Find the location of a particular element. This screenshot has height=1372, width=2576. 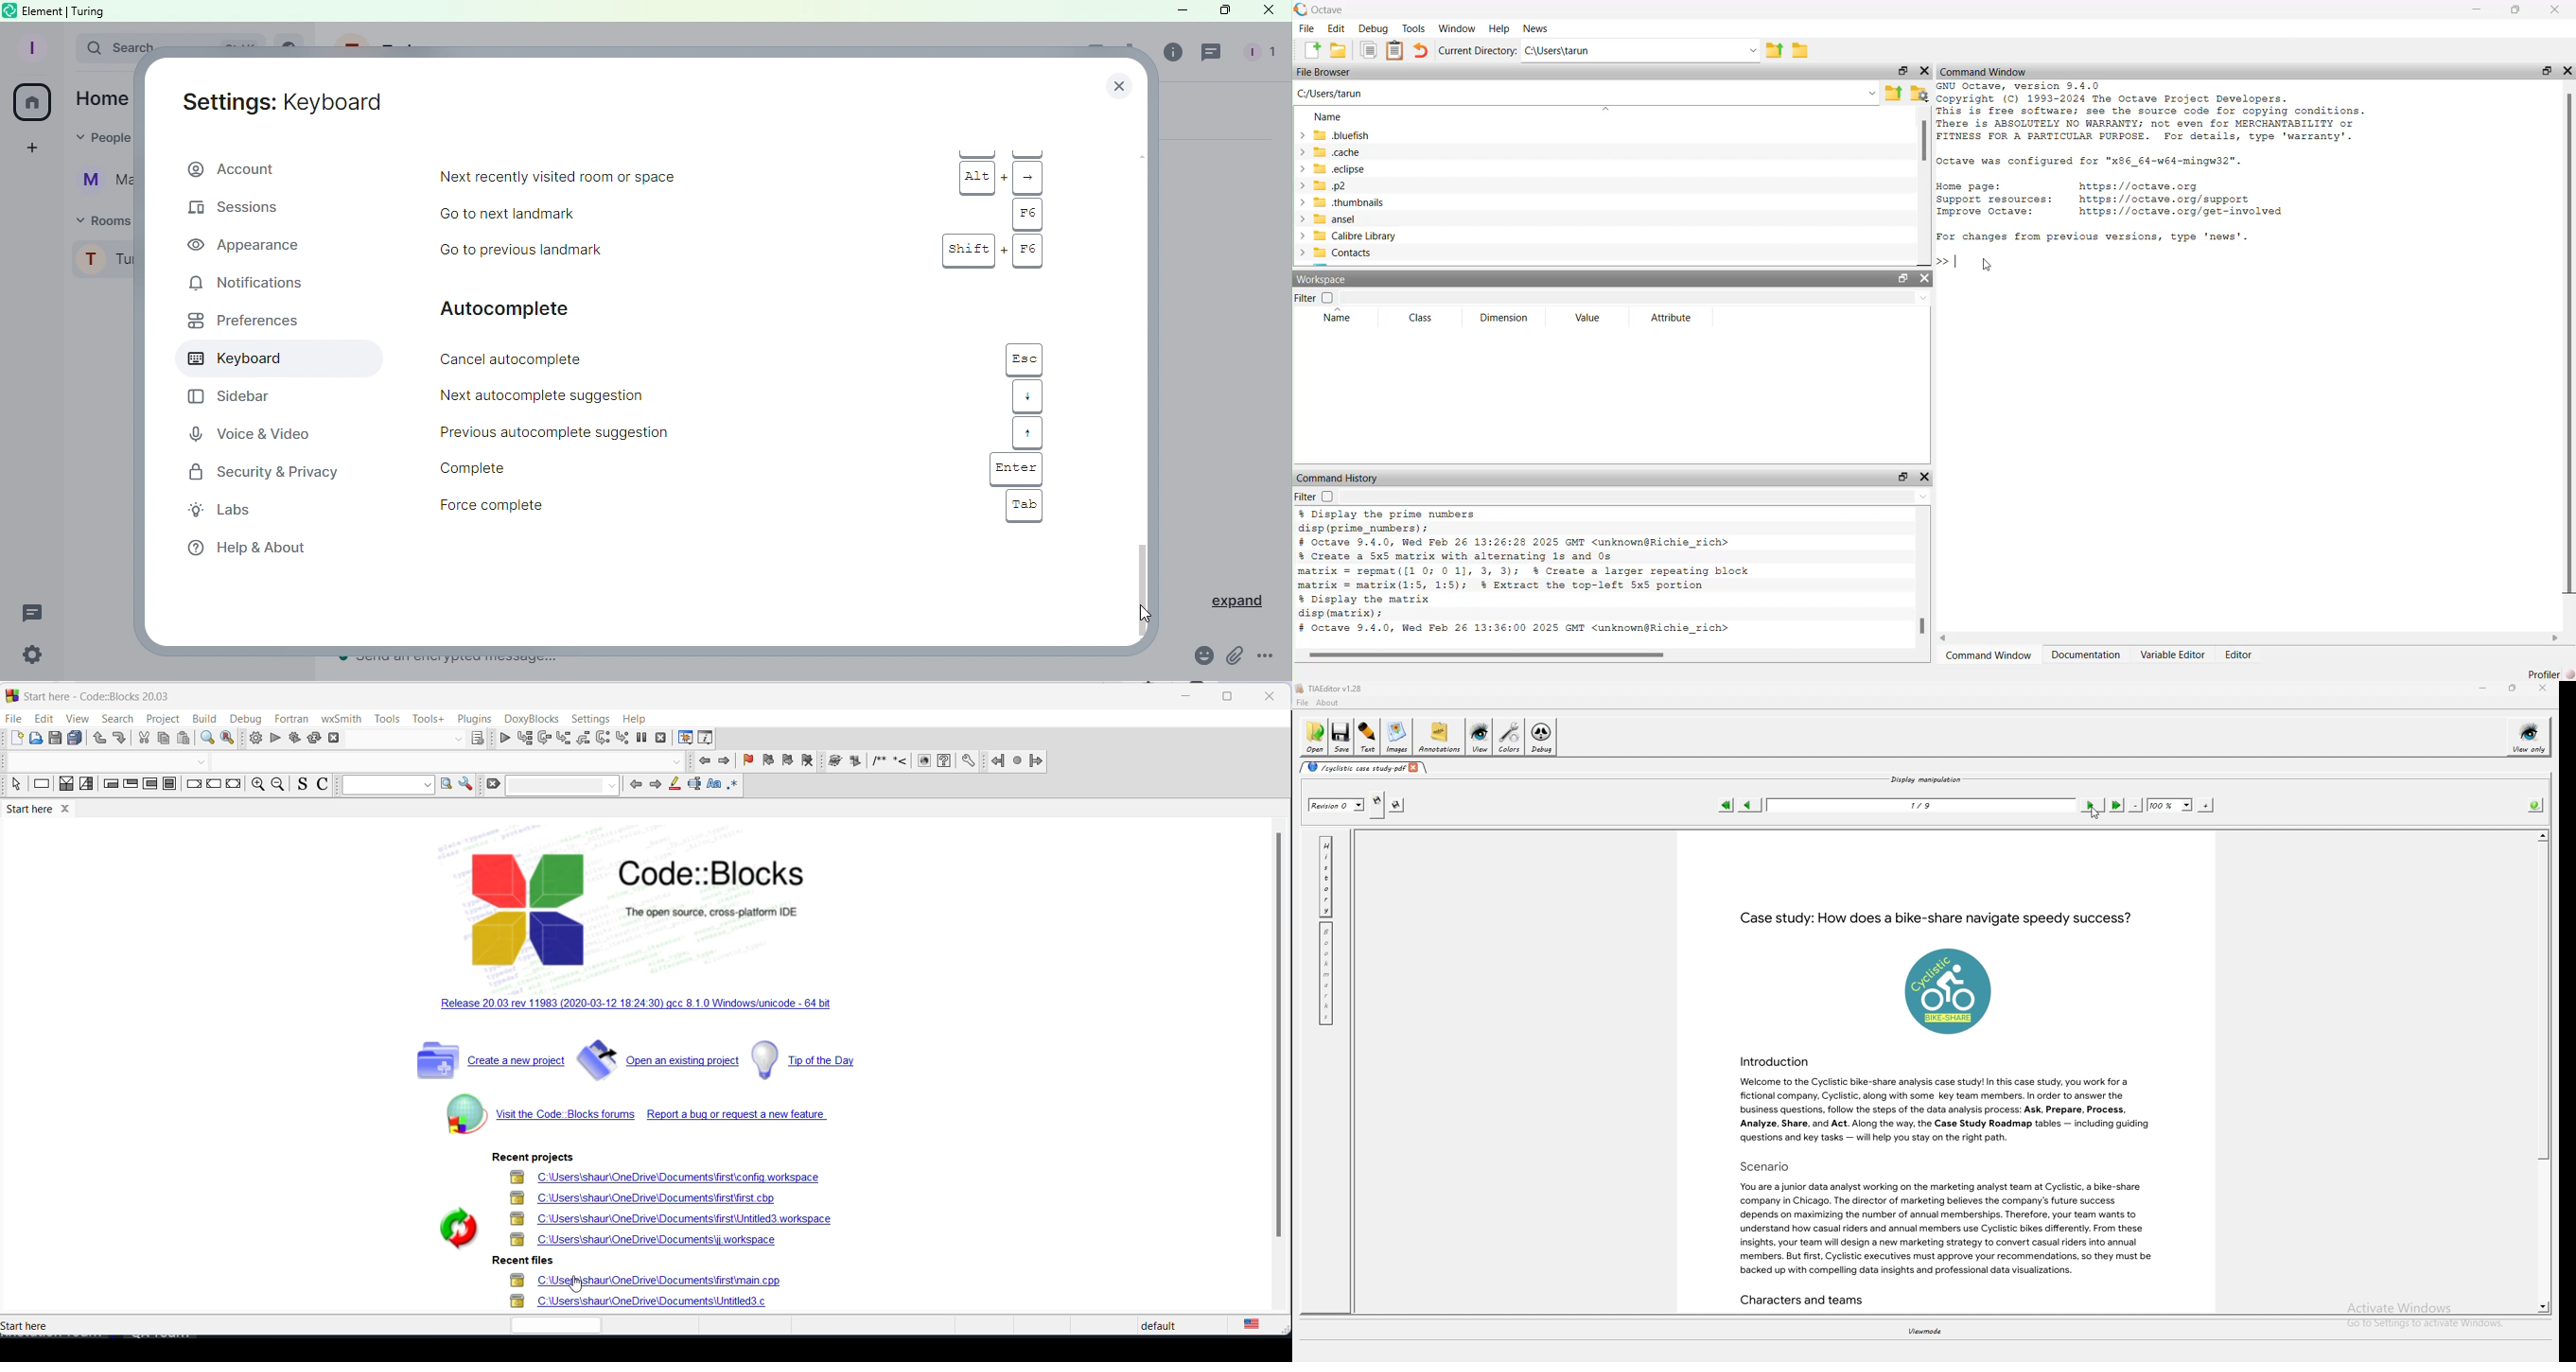

build is located at coordinates (202, 719).